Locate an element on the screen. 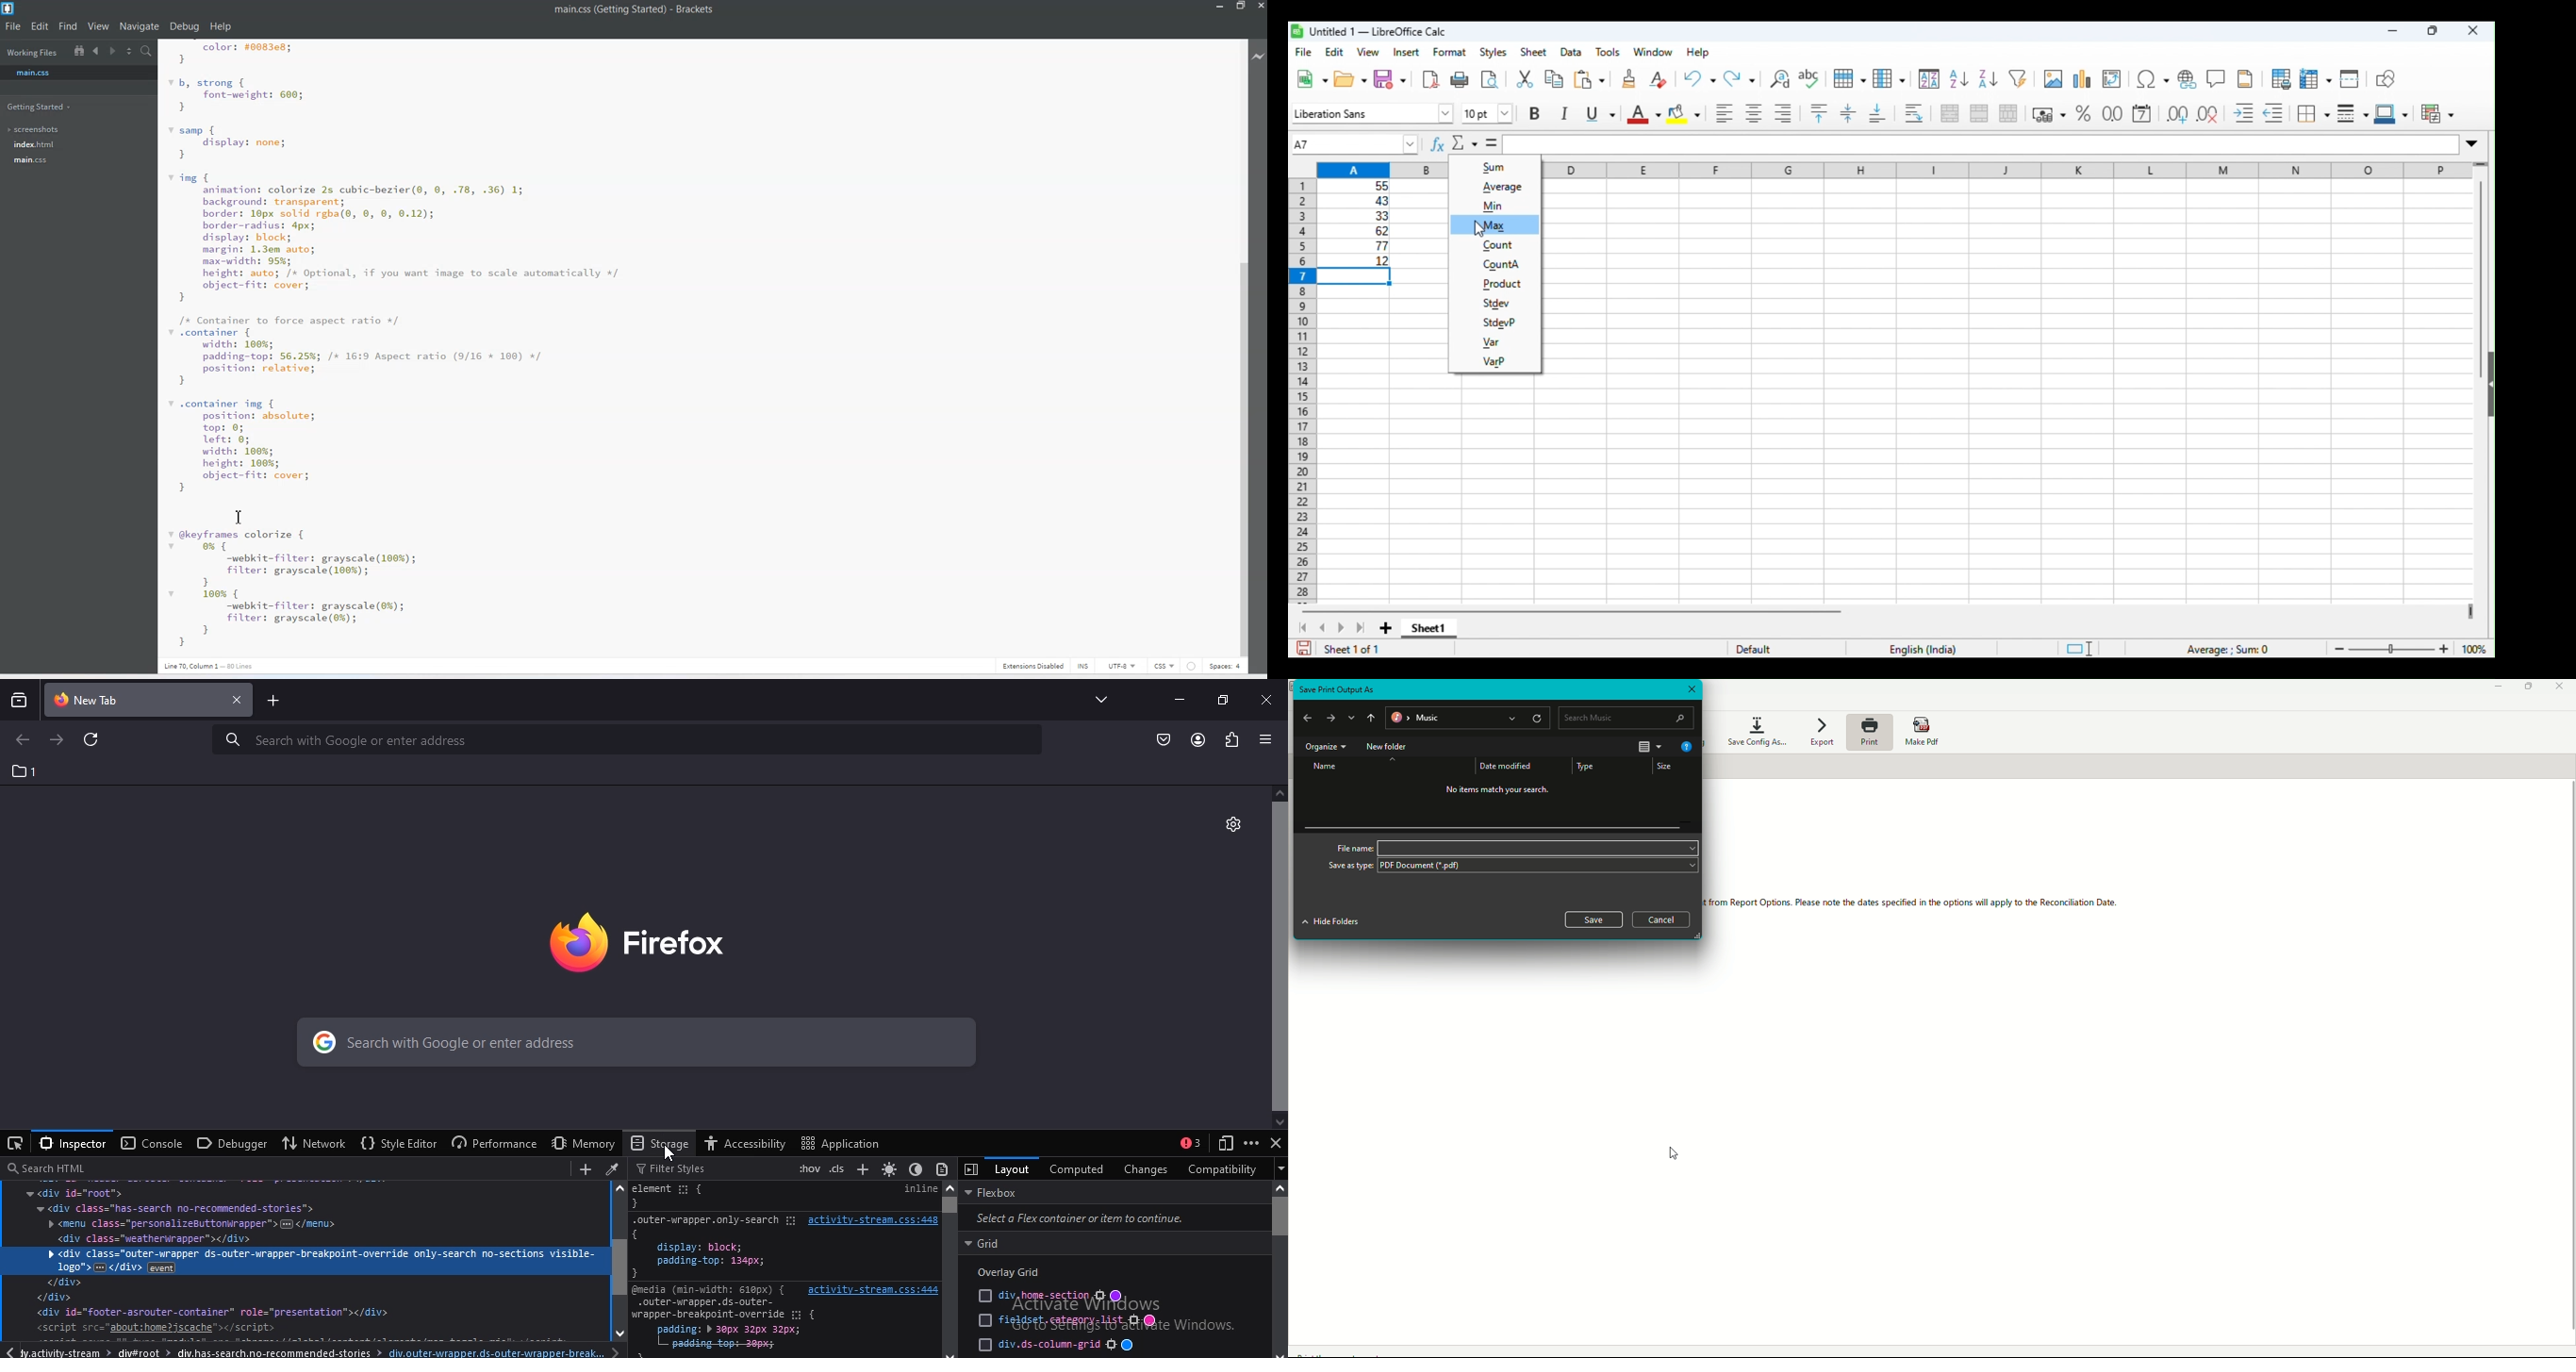  range of cells is located at coordinates (1356, 222).